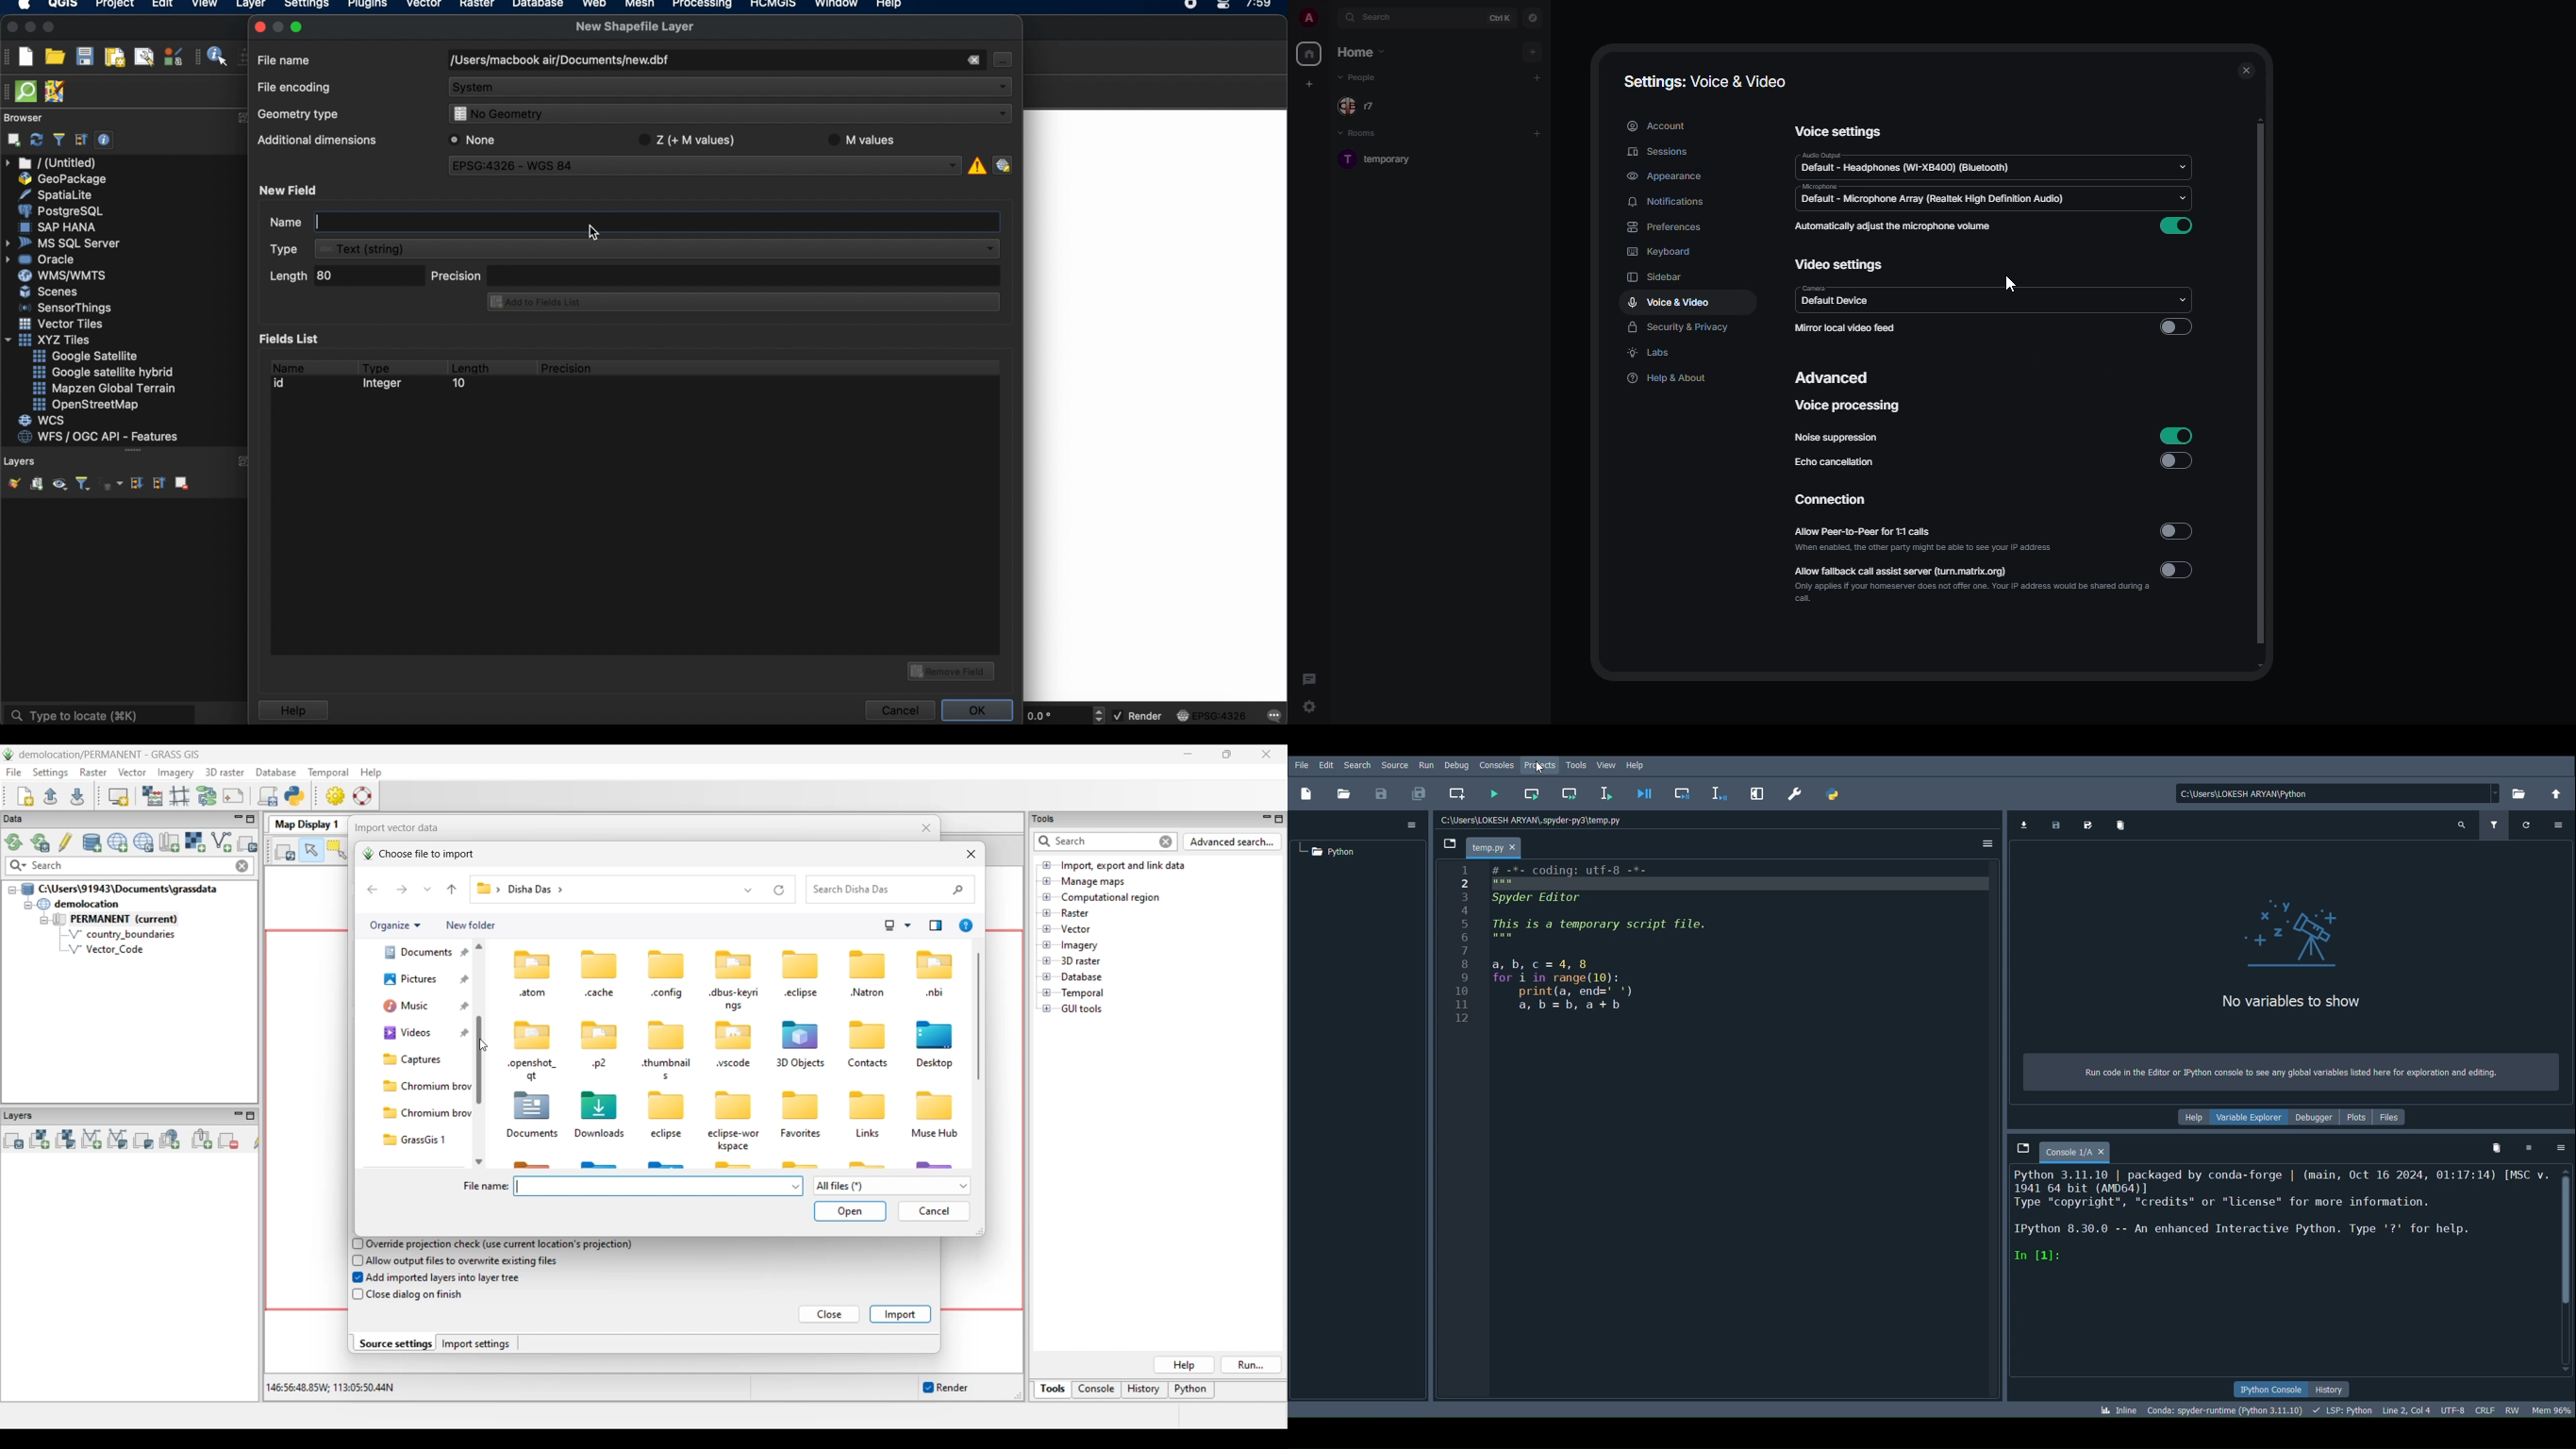  I want to click on length, so click(470, 366).